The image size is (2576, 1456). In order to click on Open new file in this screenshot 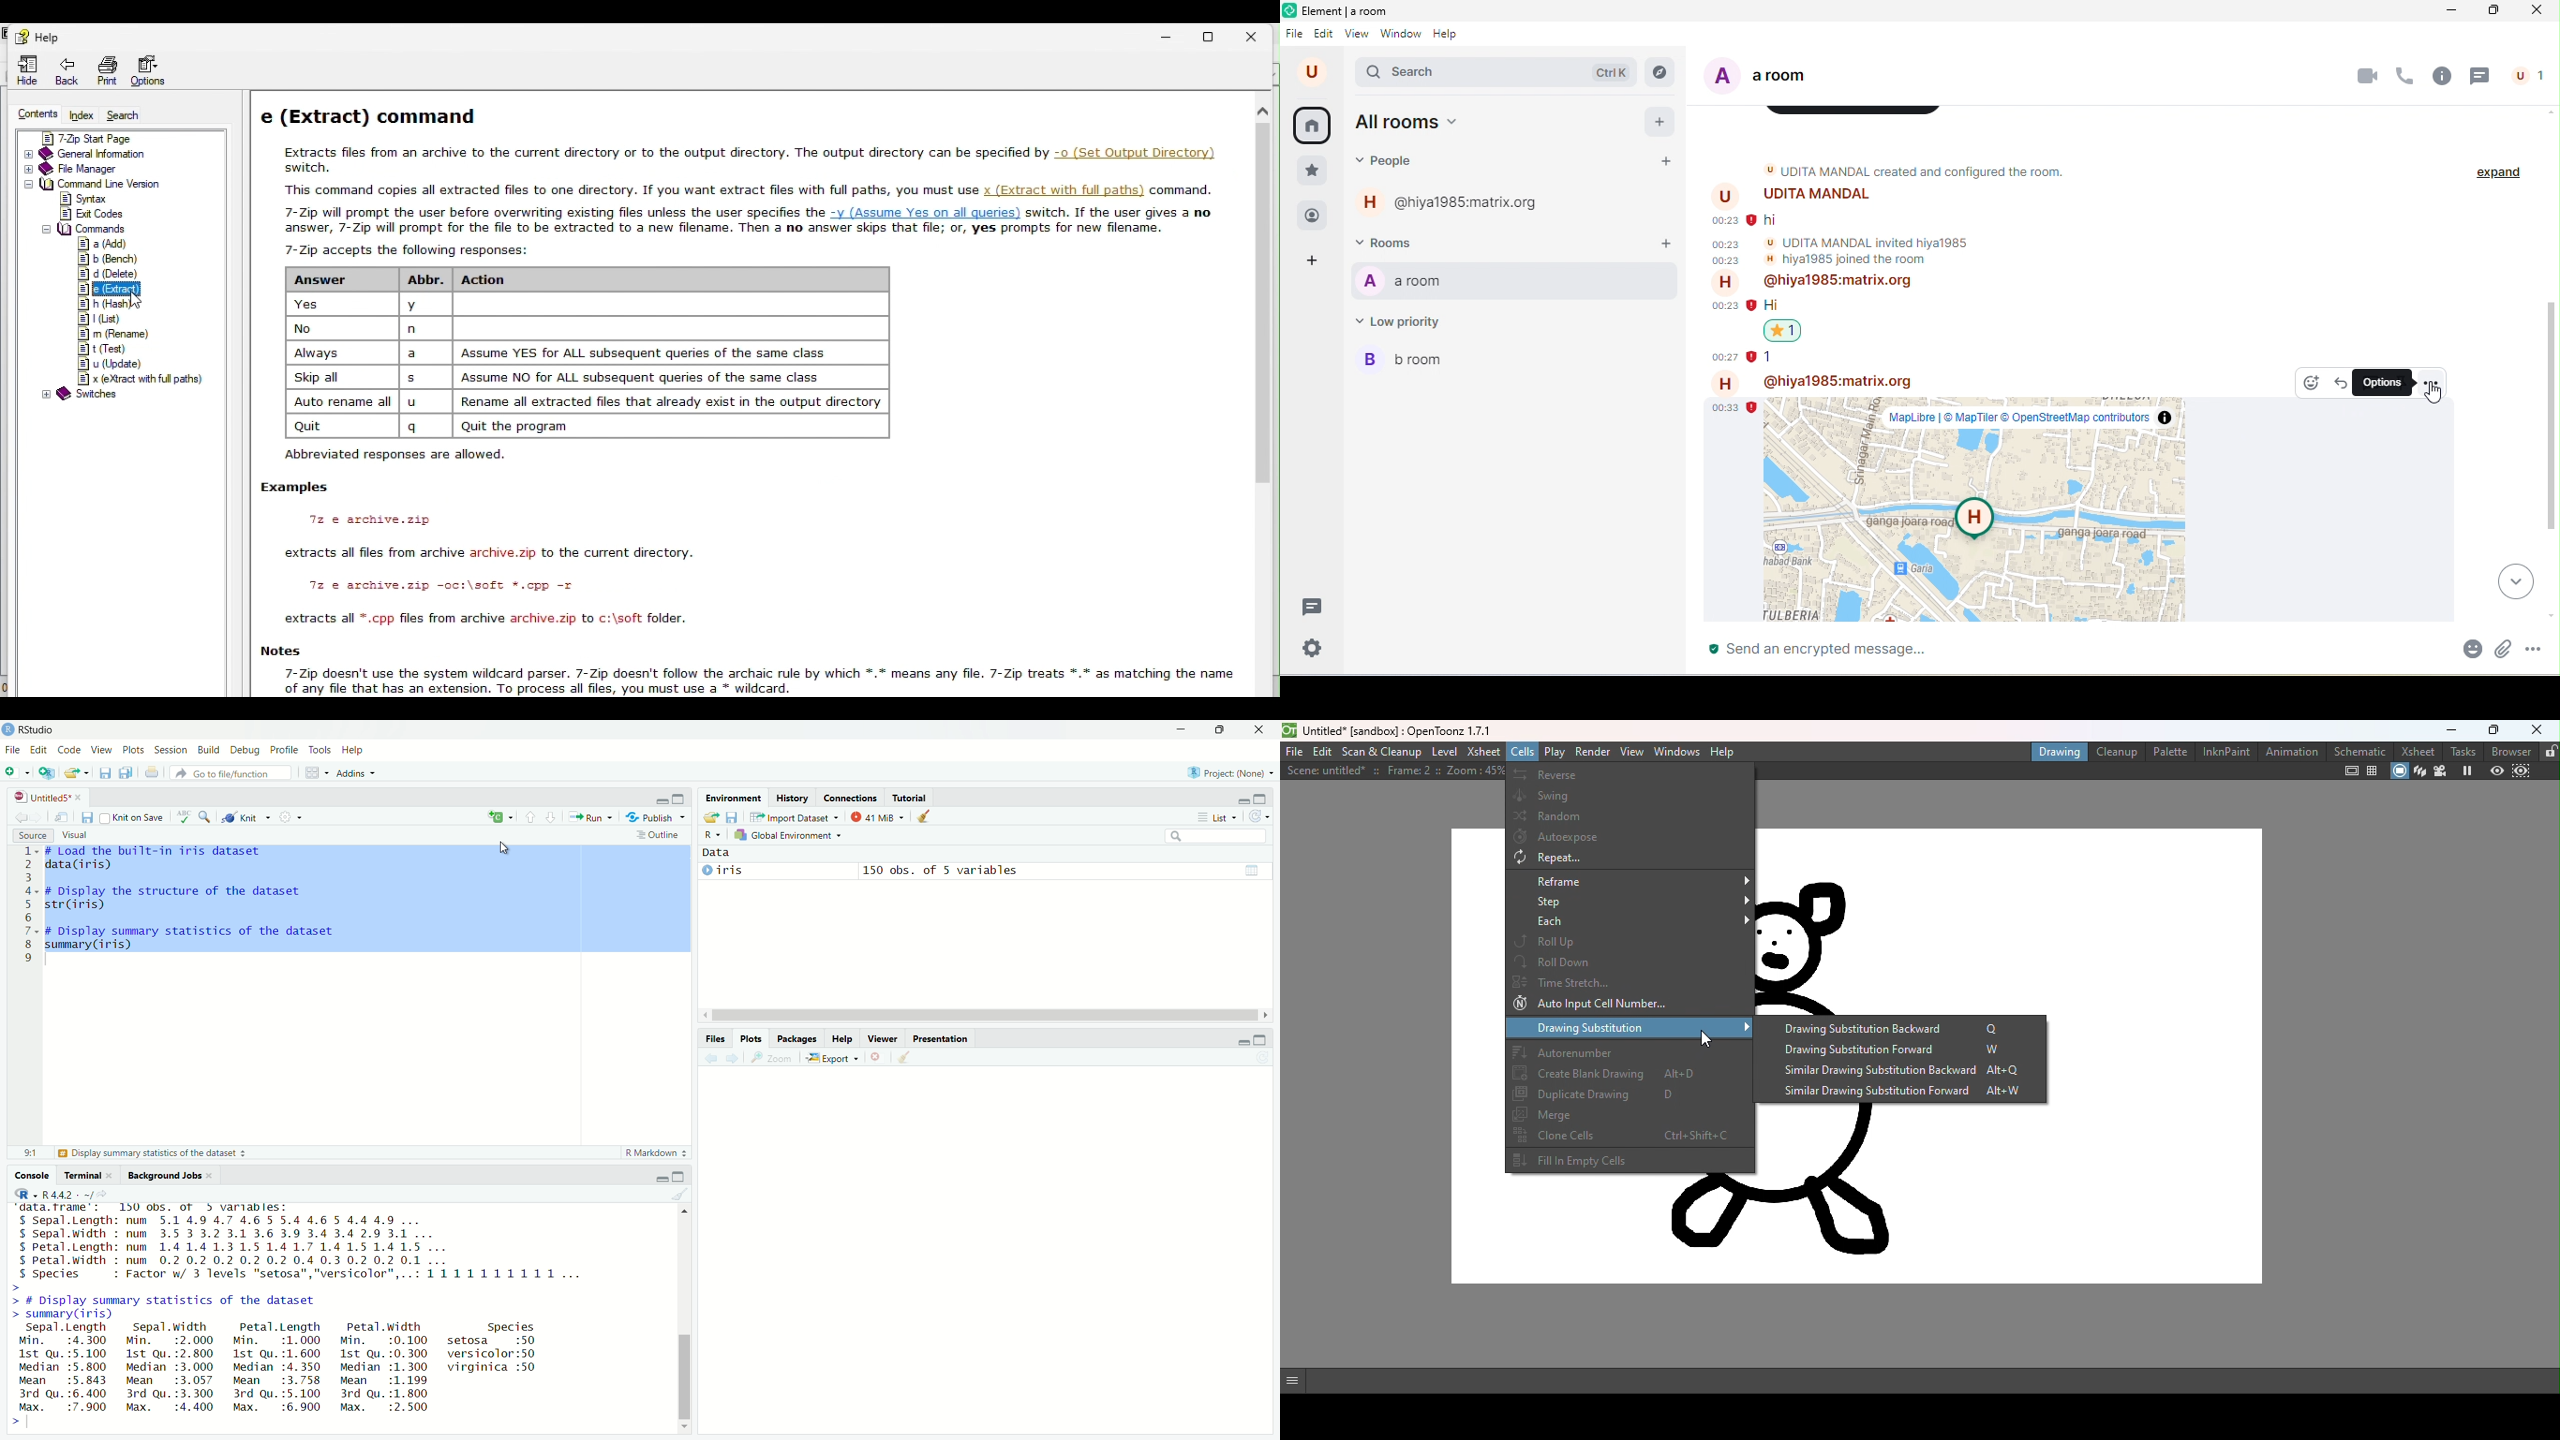, I will do `click(17, 772)`.